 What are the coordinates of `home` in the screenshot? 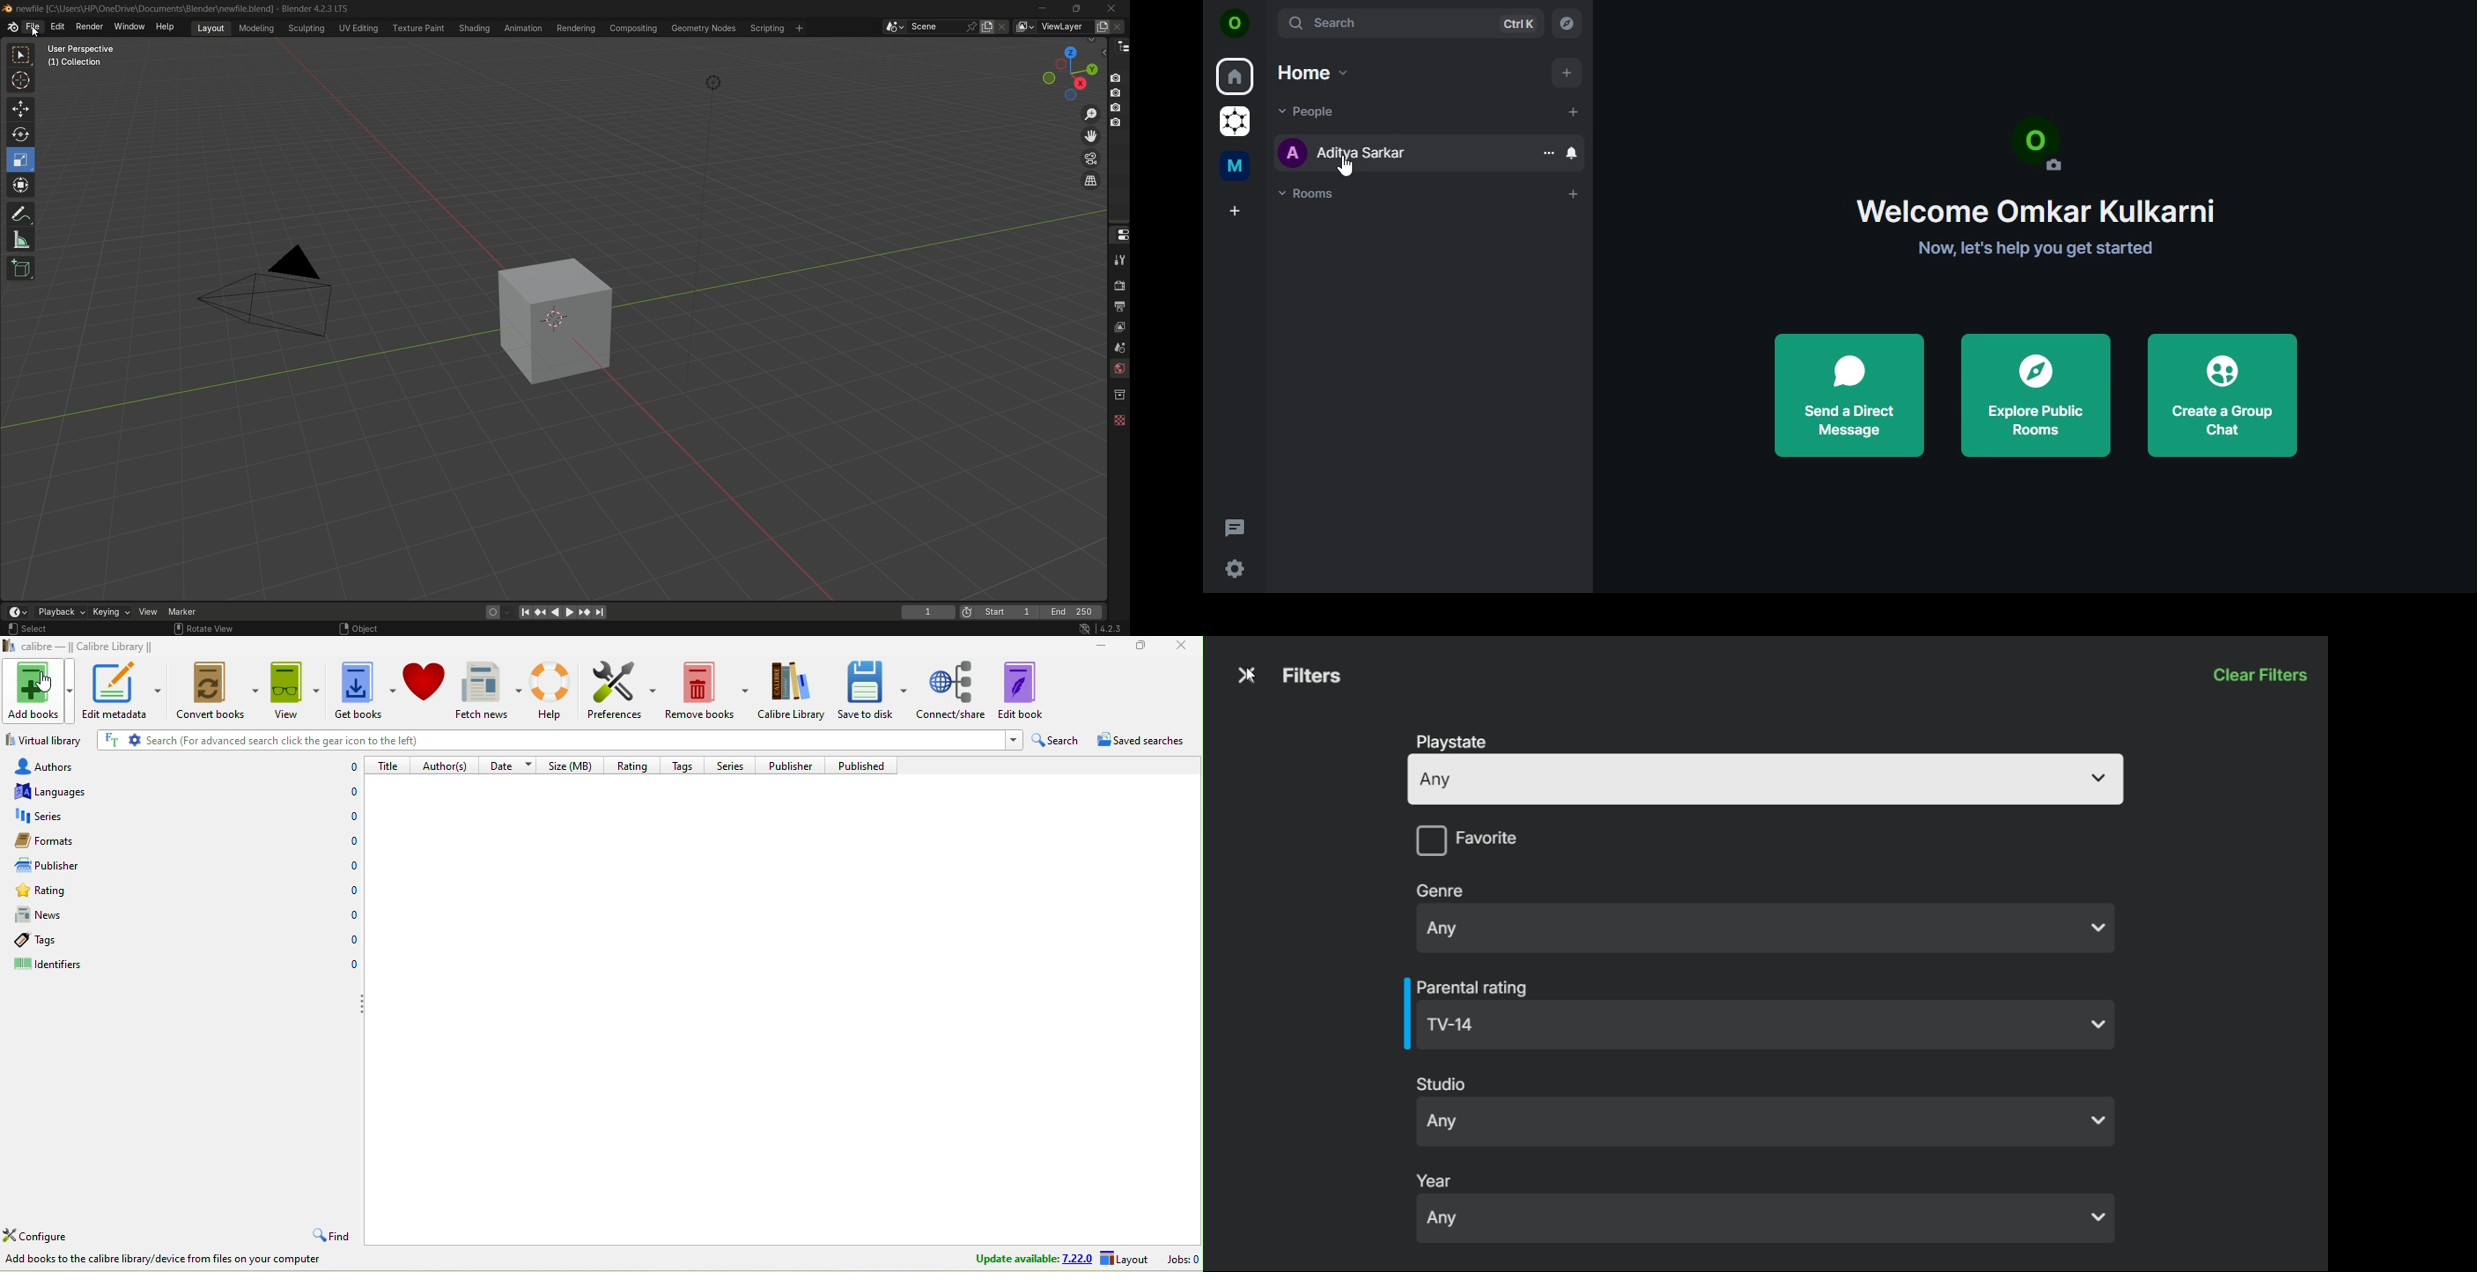 It's located at (1315, 72).